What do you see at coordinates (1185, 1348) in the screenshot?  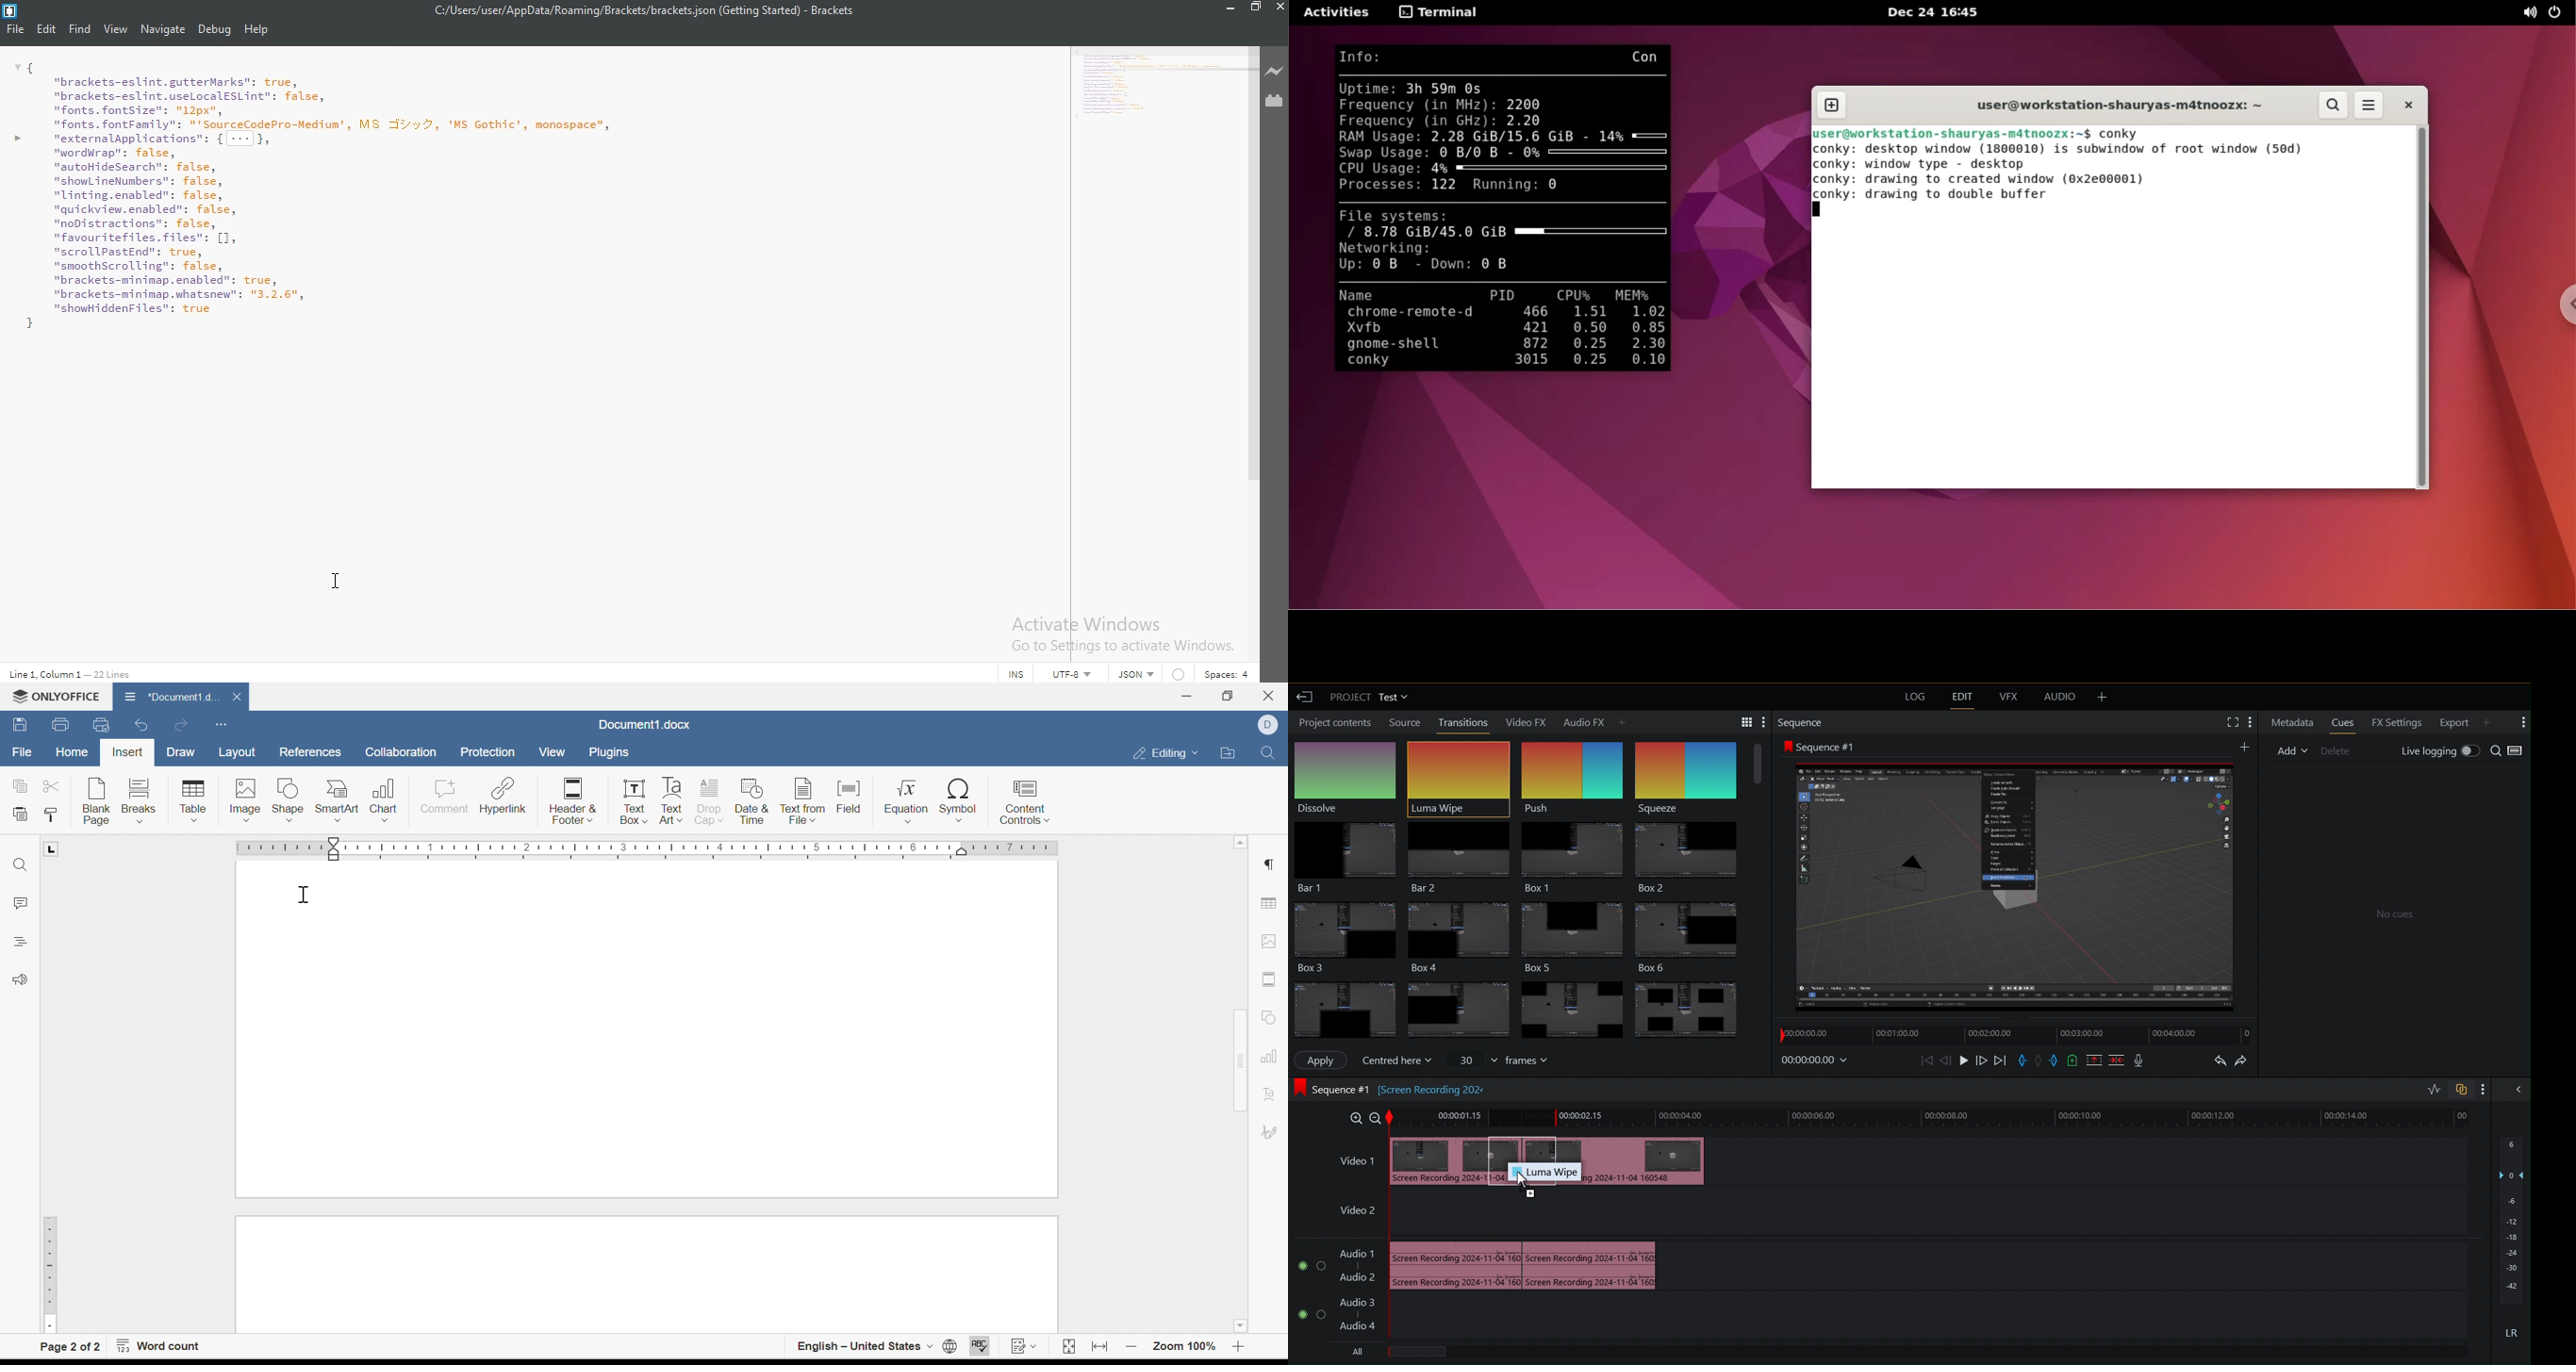 I see `Zoom 100%` at bounding box center [1185, 1348].